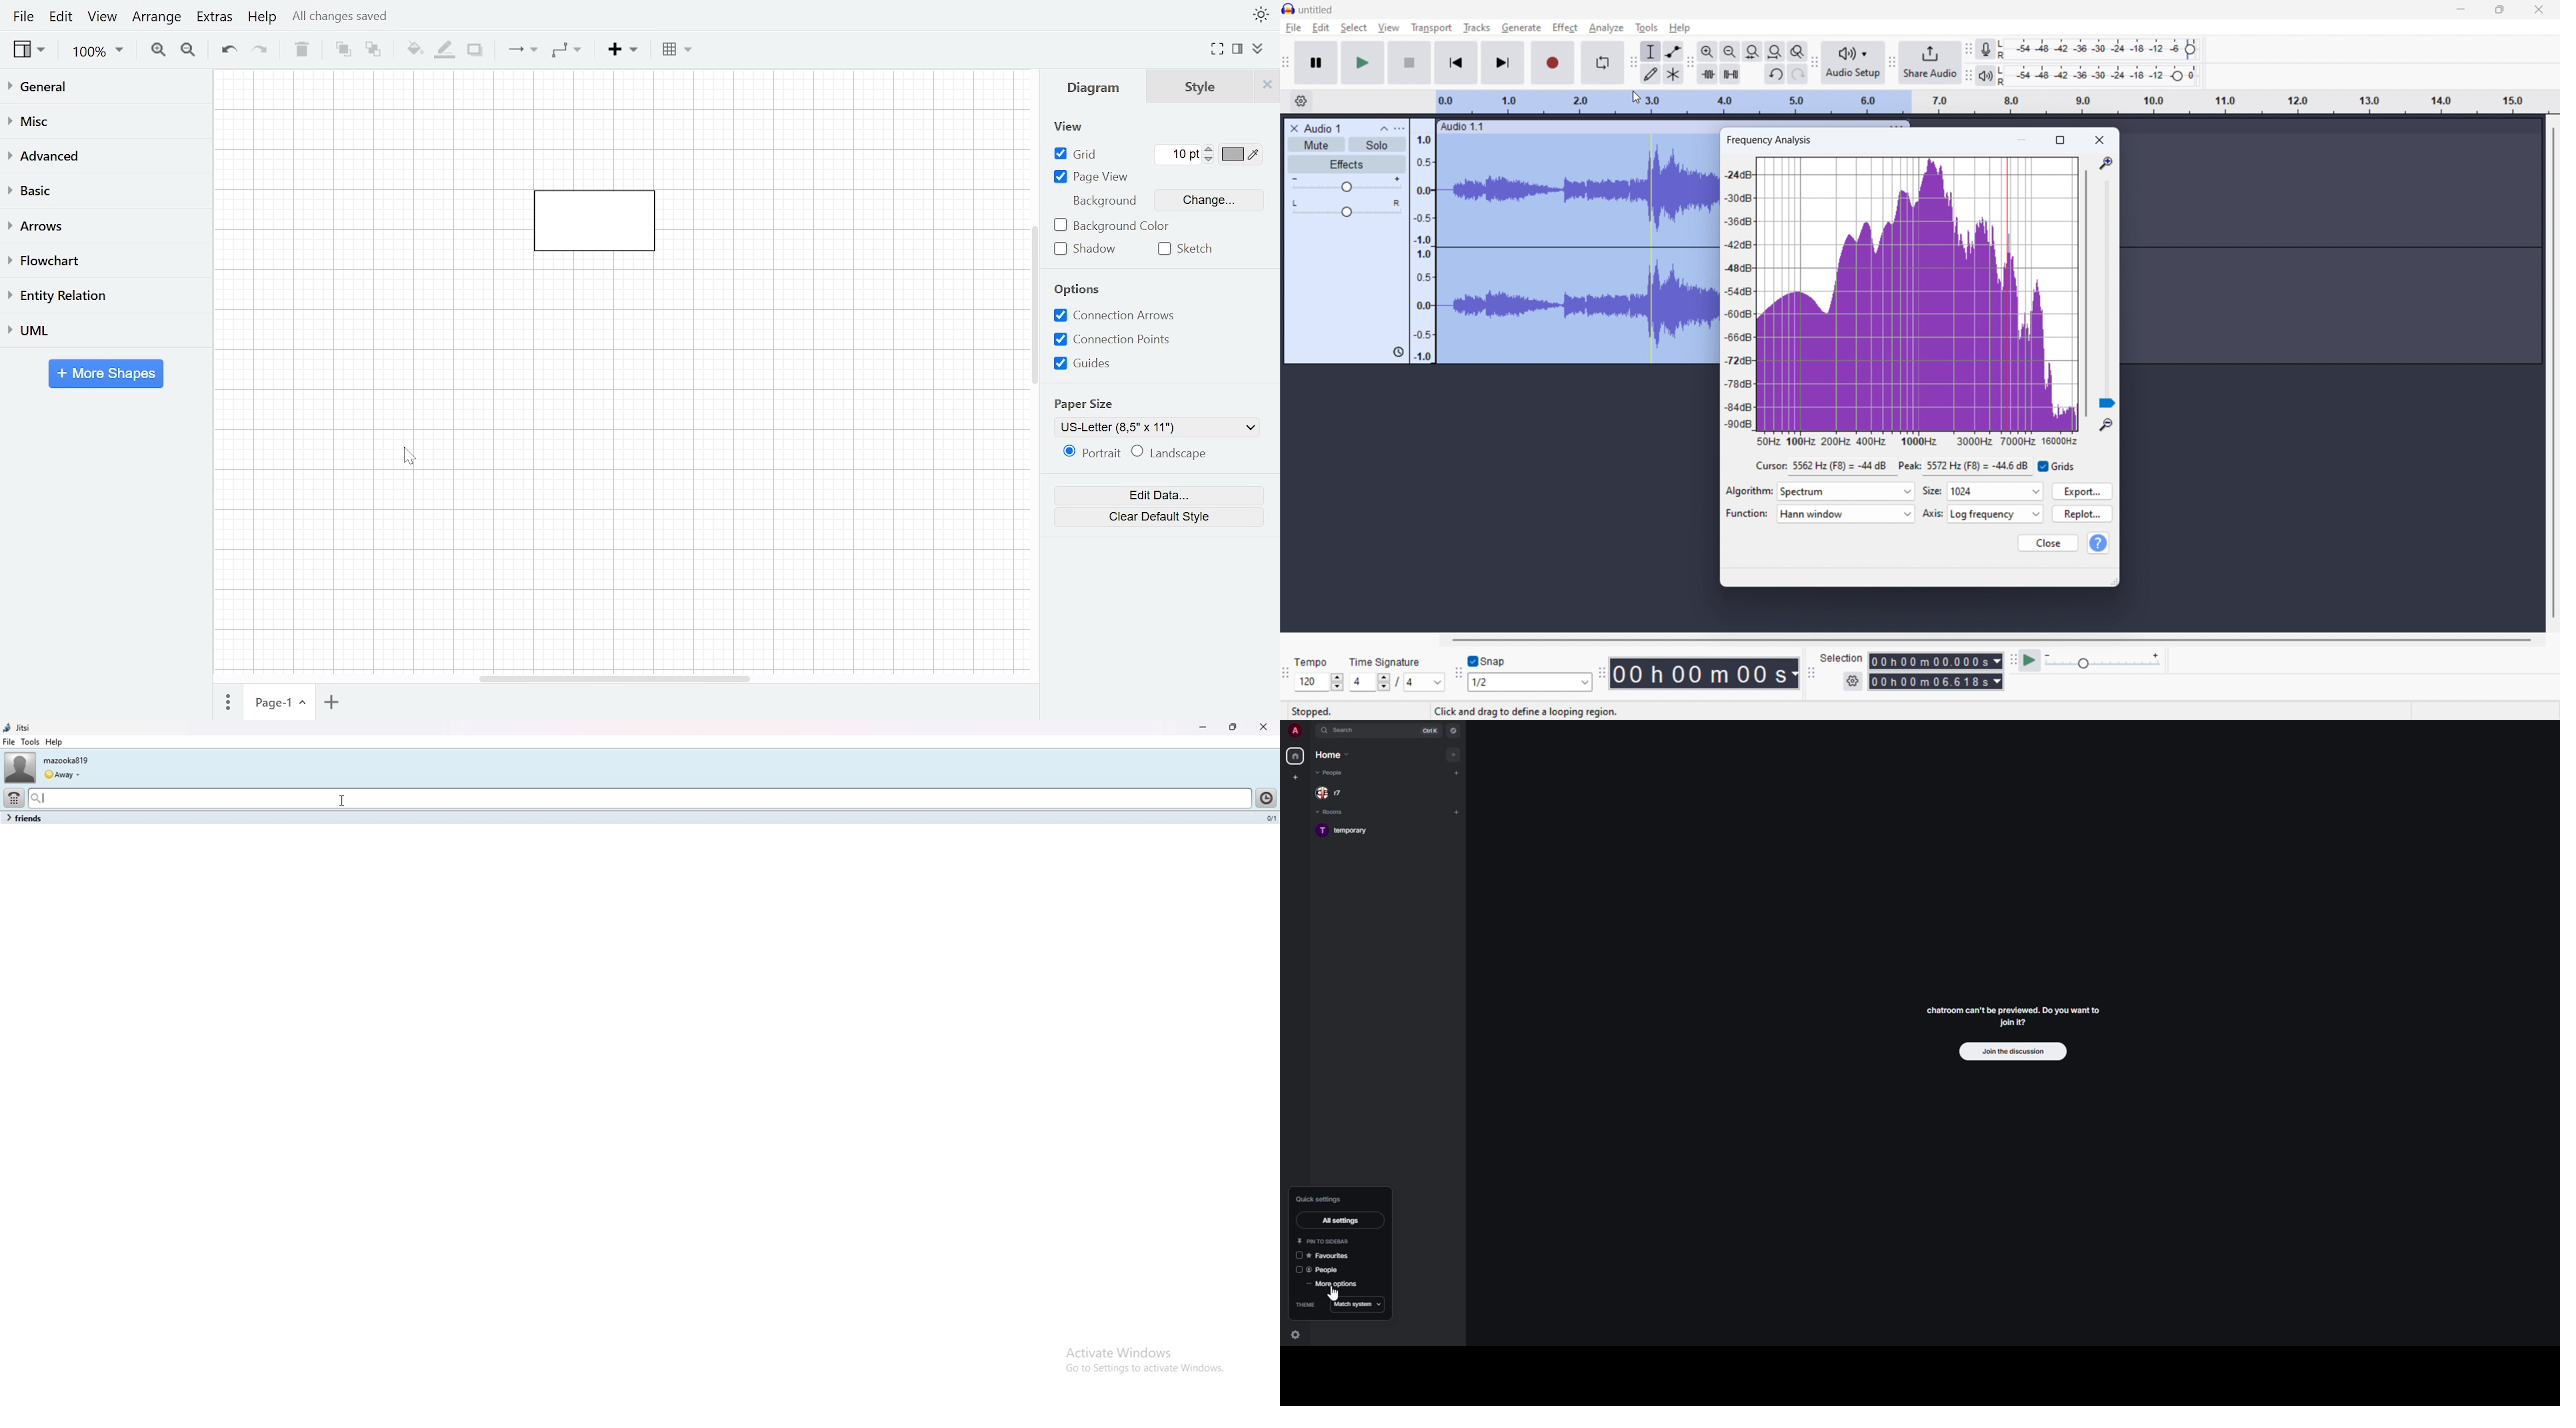 The image size is (2576, 1428). Describe the element at coordinates (414, 52) in the screenshot. I see `Fill color` at that location.